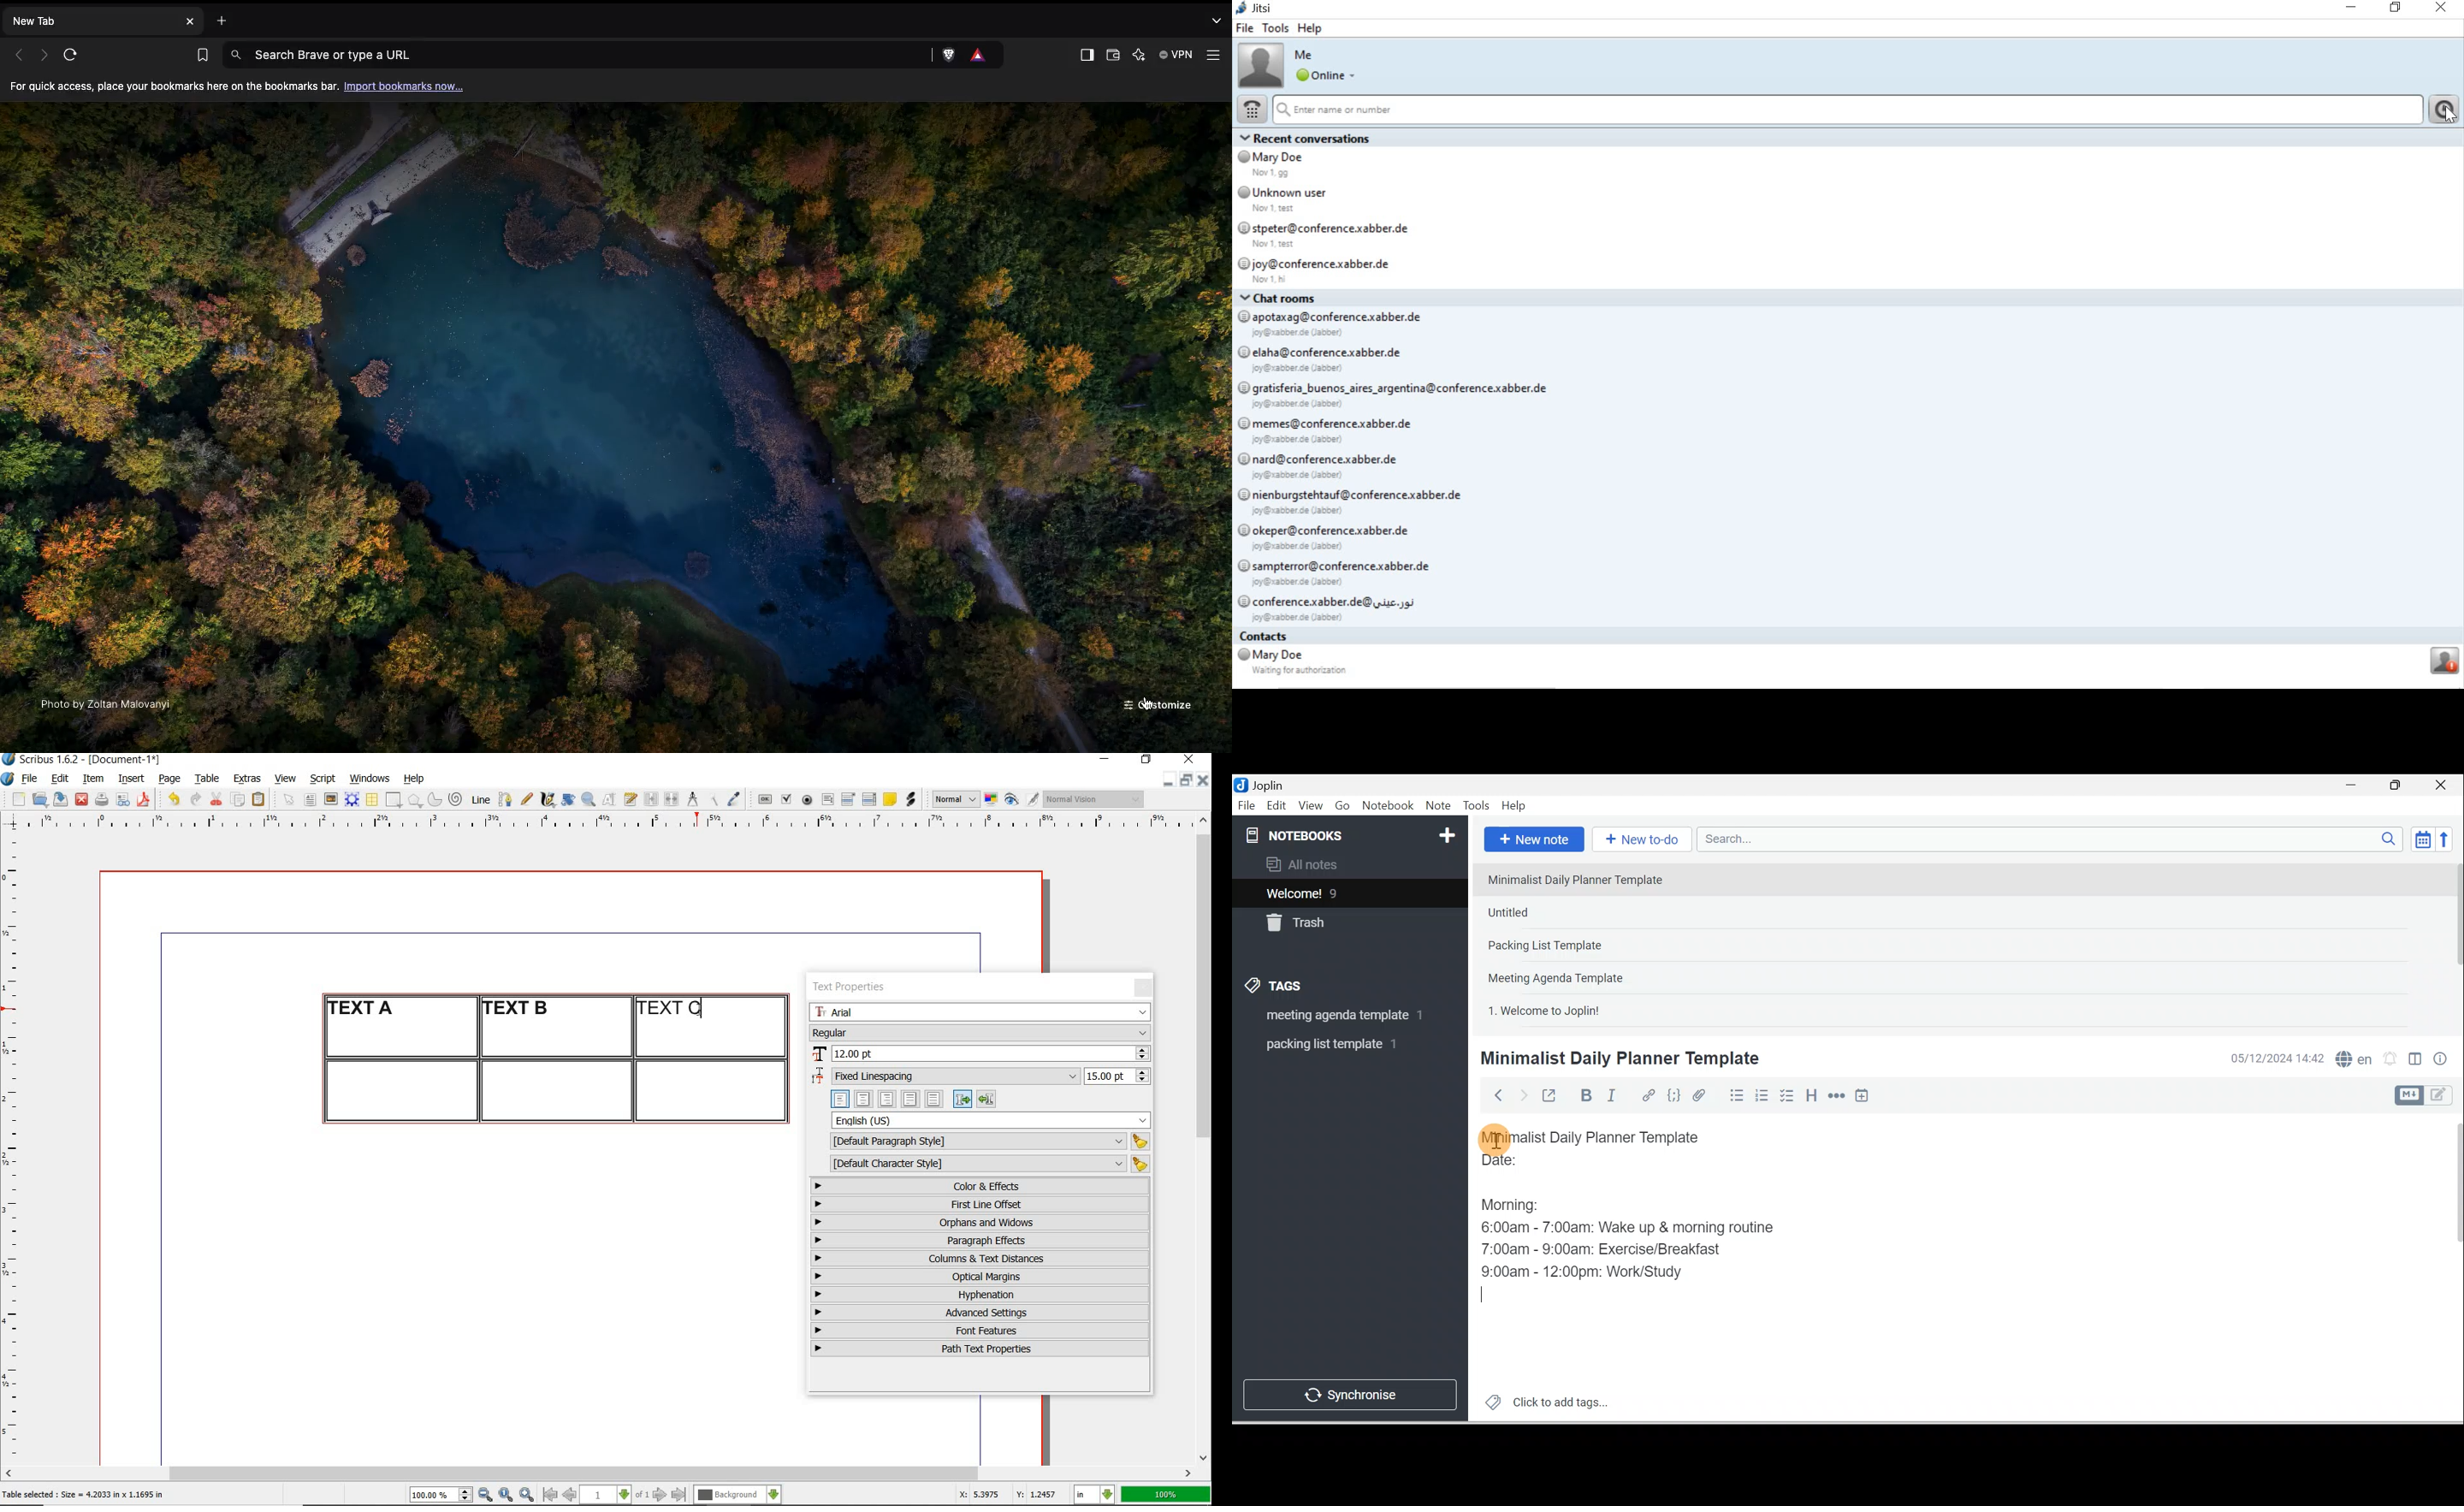 Image resolution: width=2464 pixels, height=1512 pixels. I want to click on close, so click(81, 800).